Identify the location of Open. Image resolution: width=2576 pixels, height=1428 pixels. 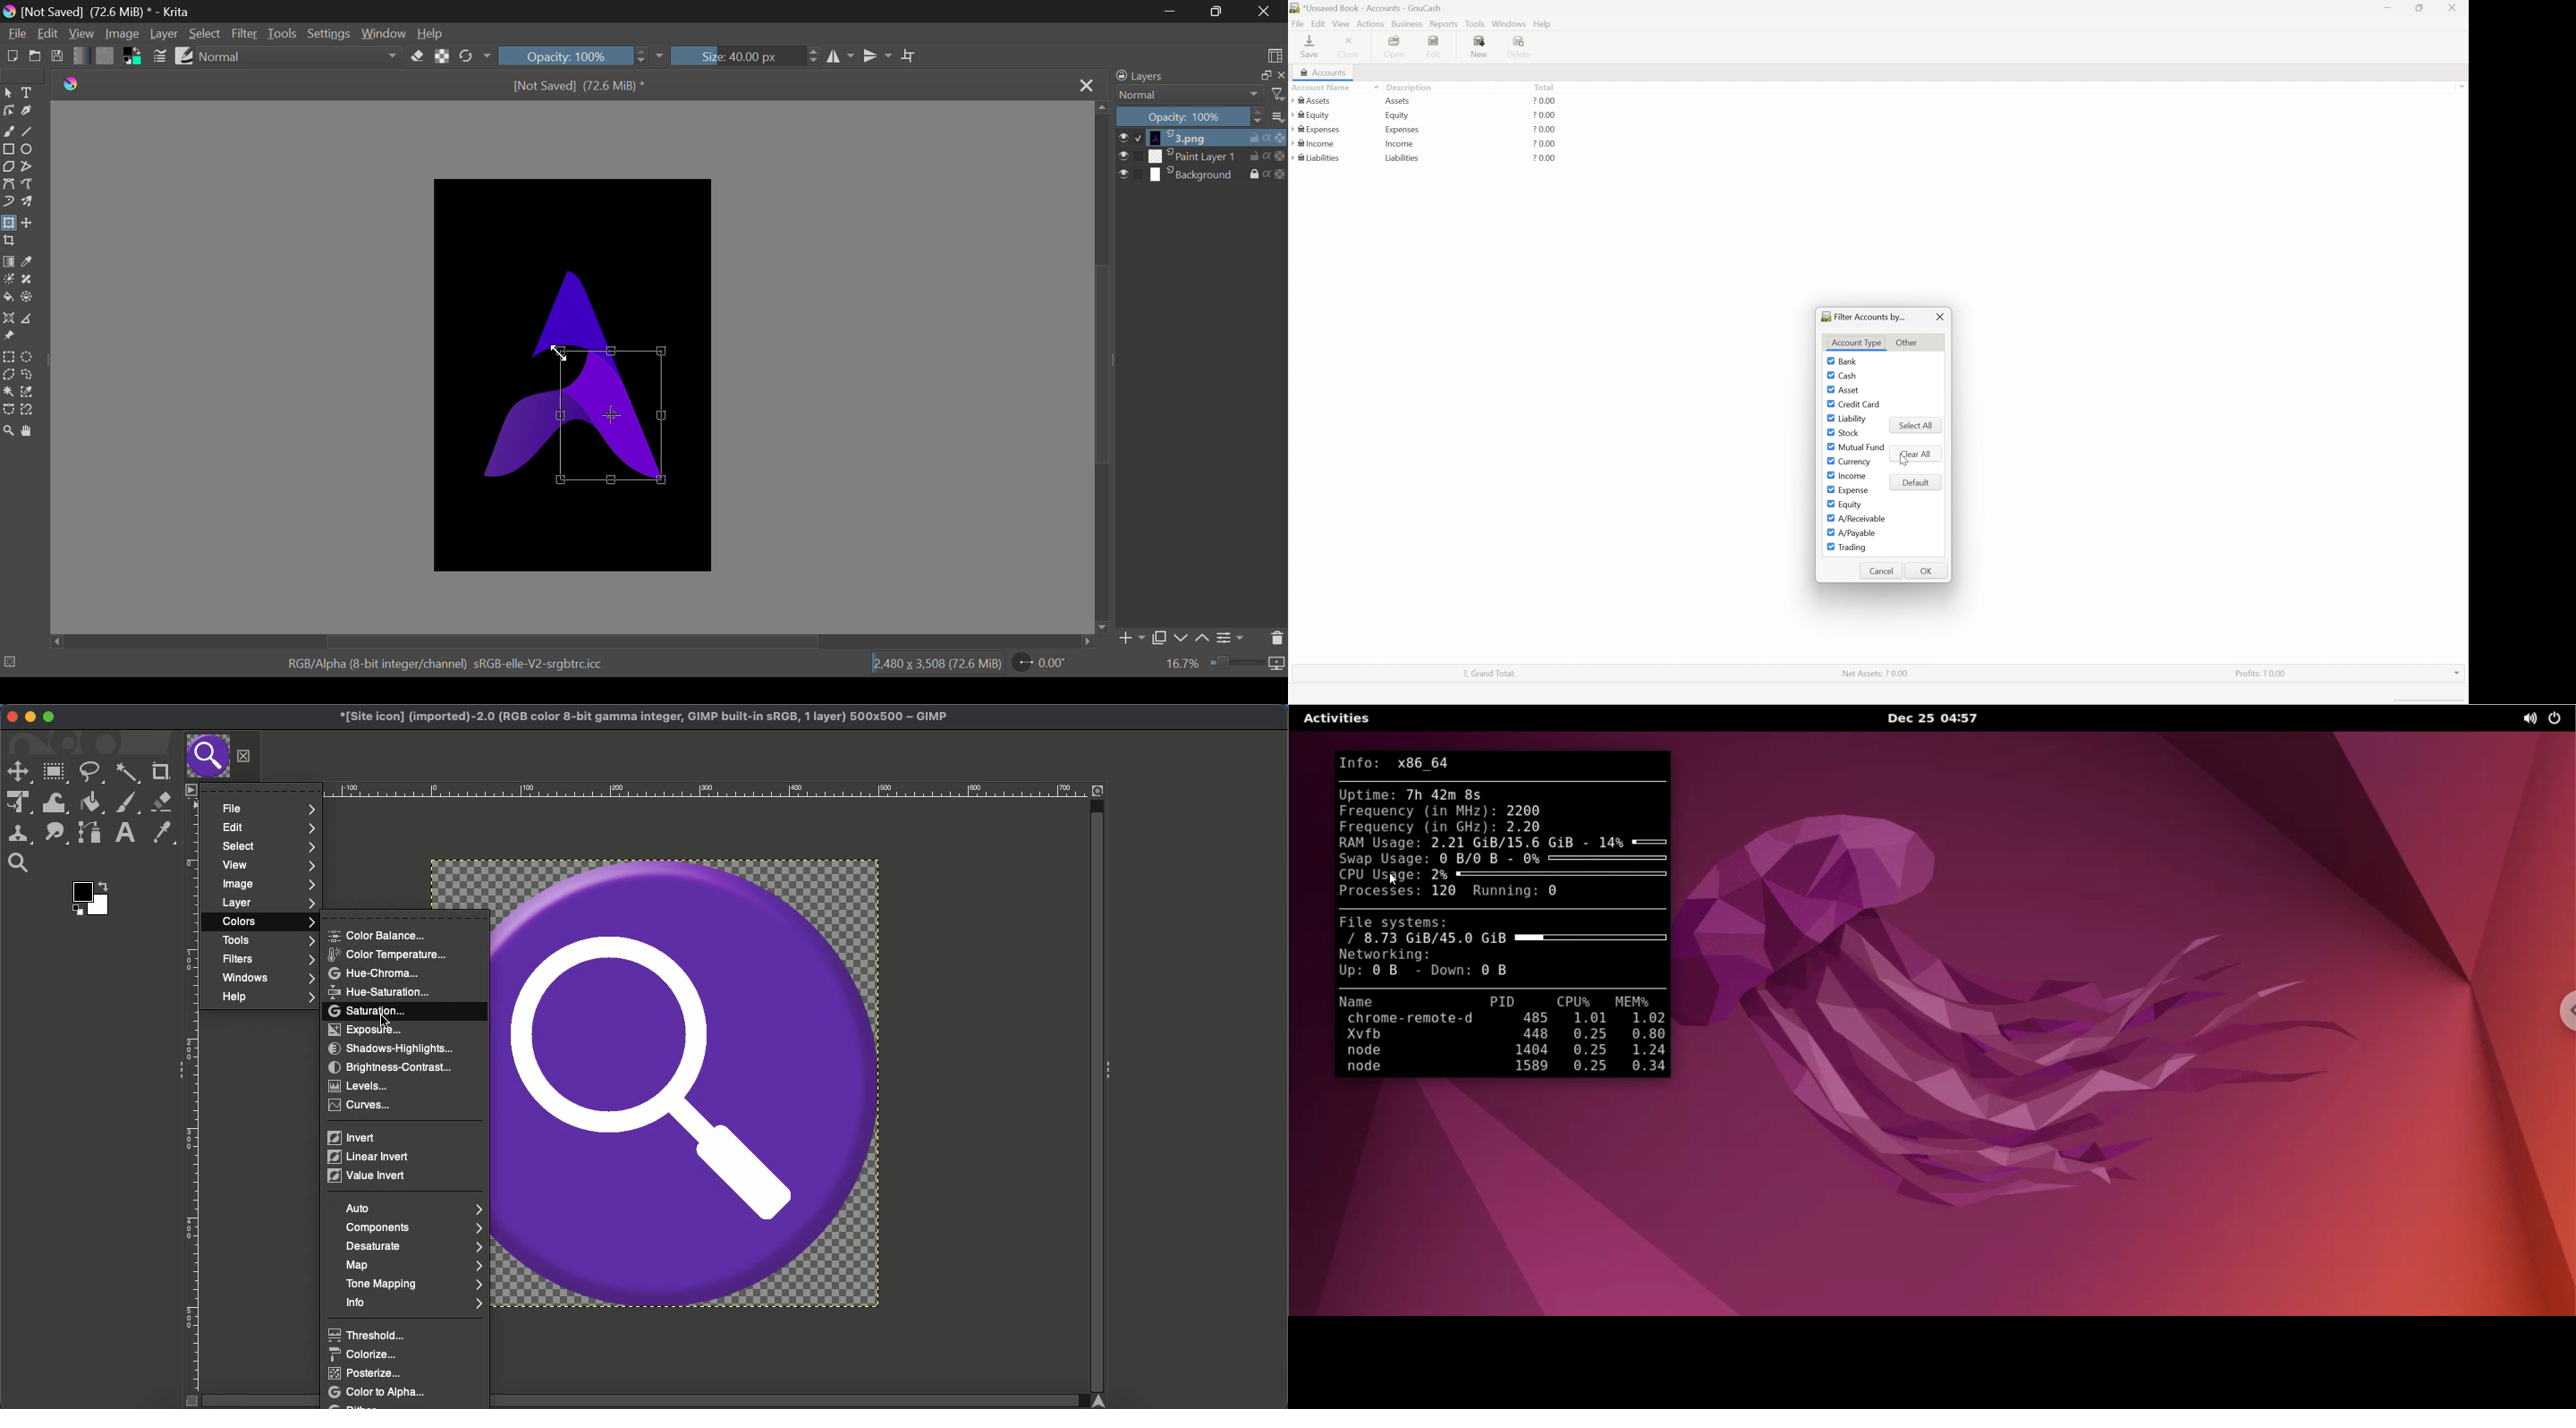
(35, 56).